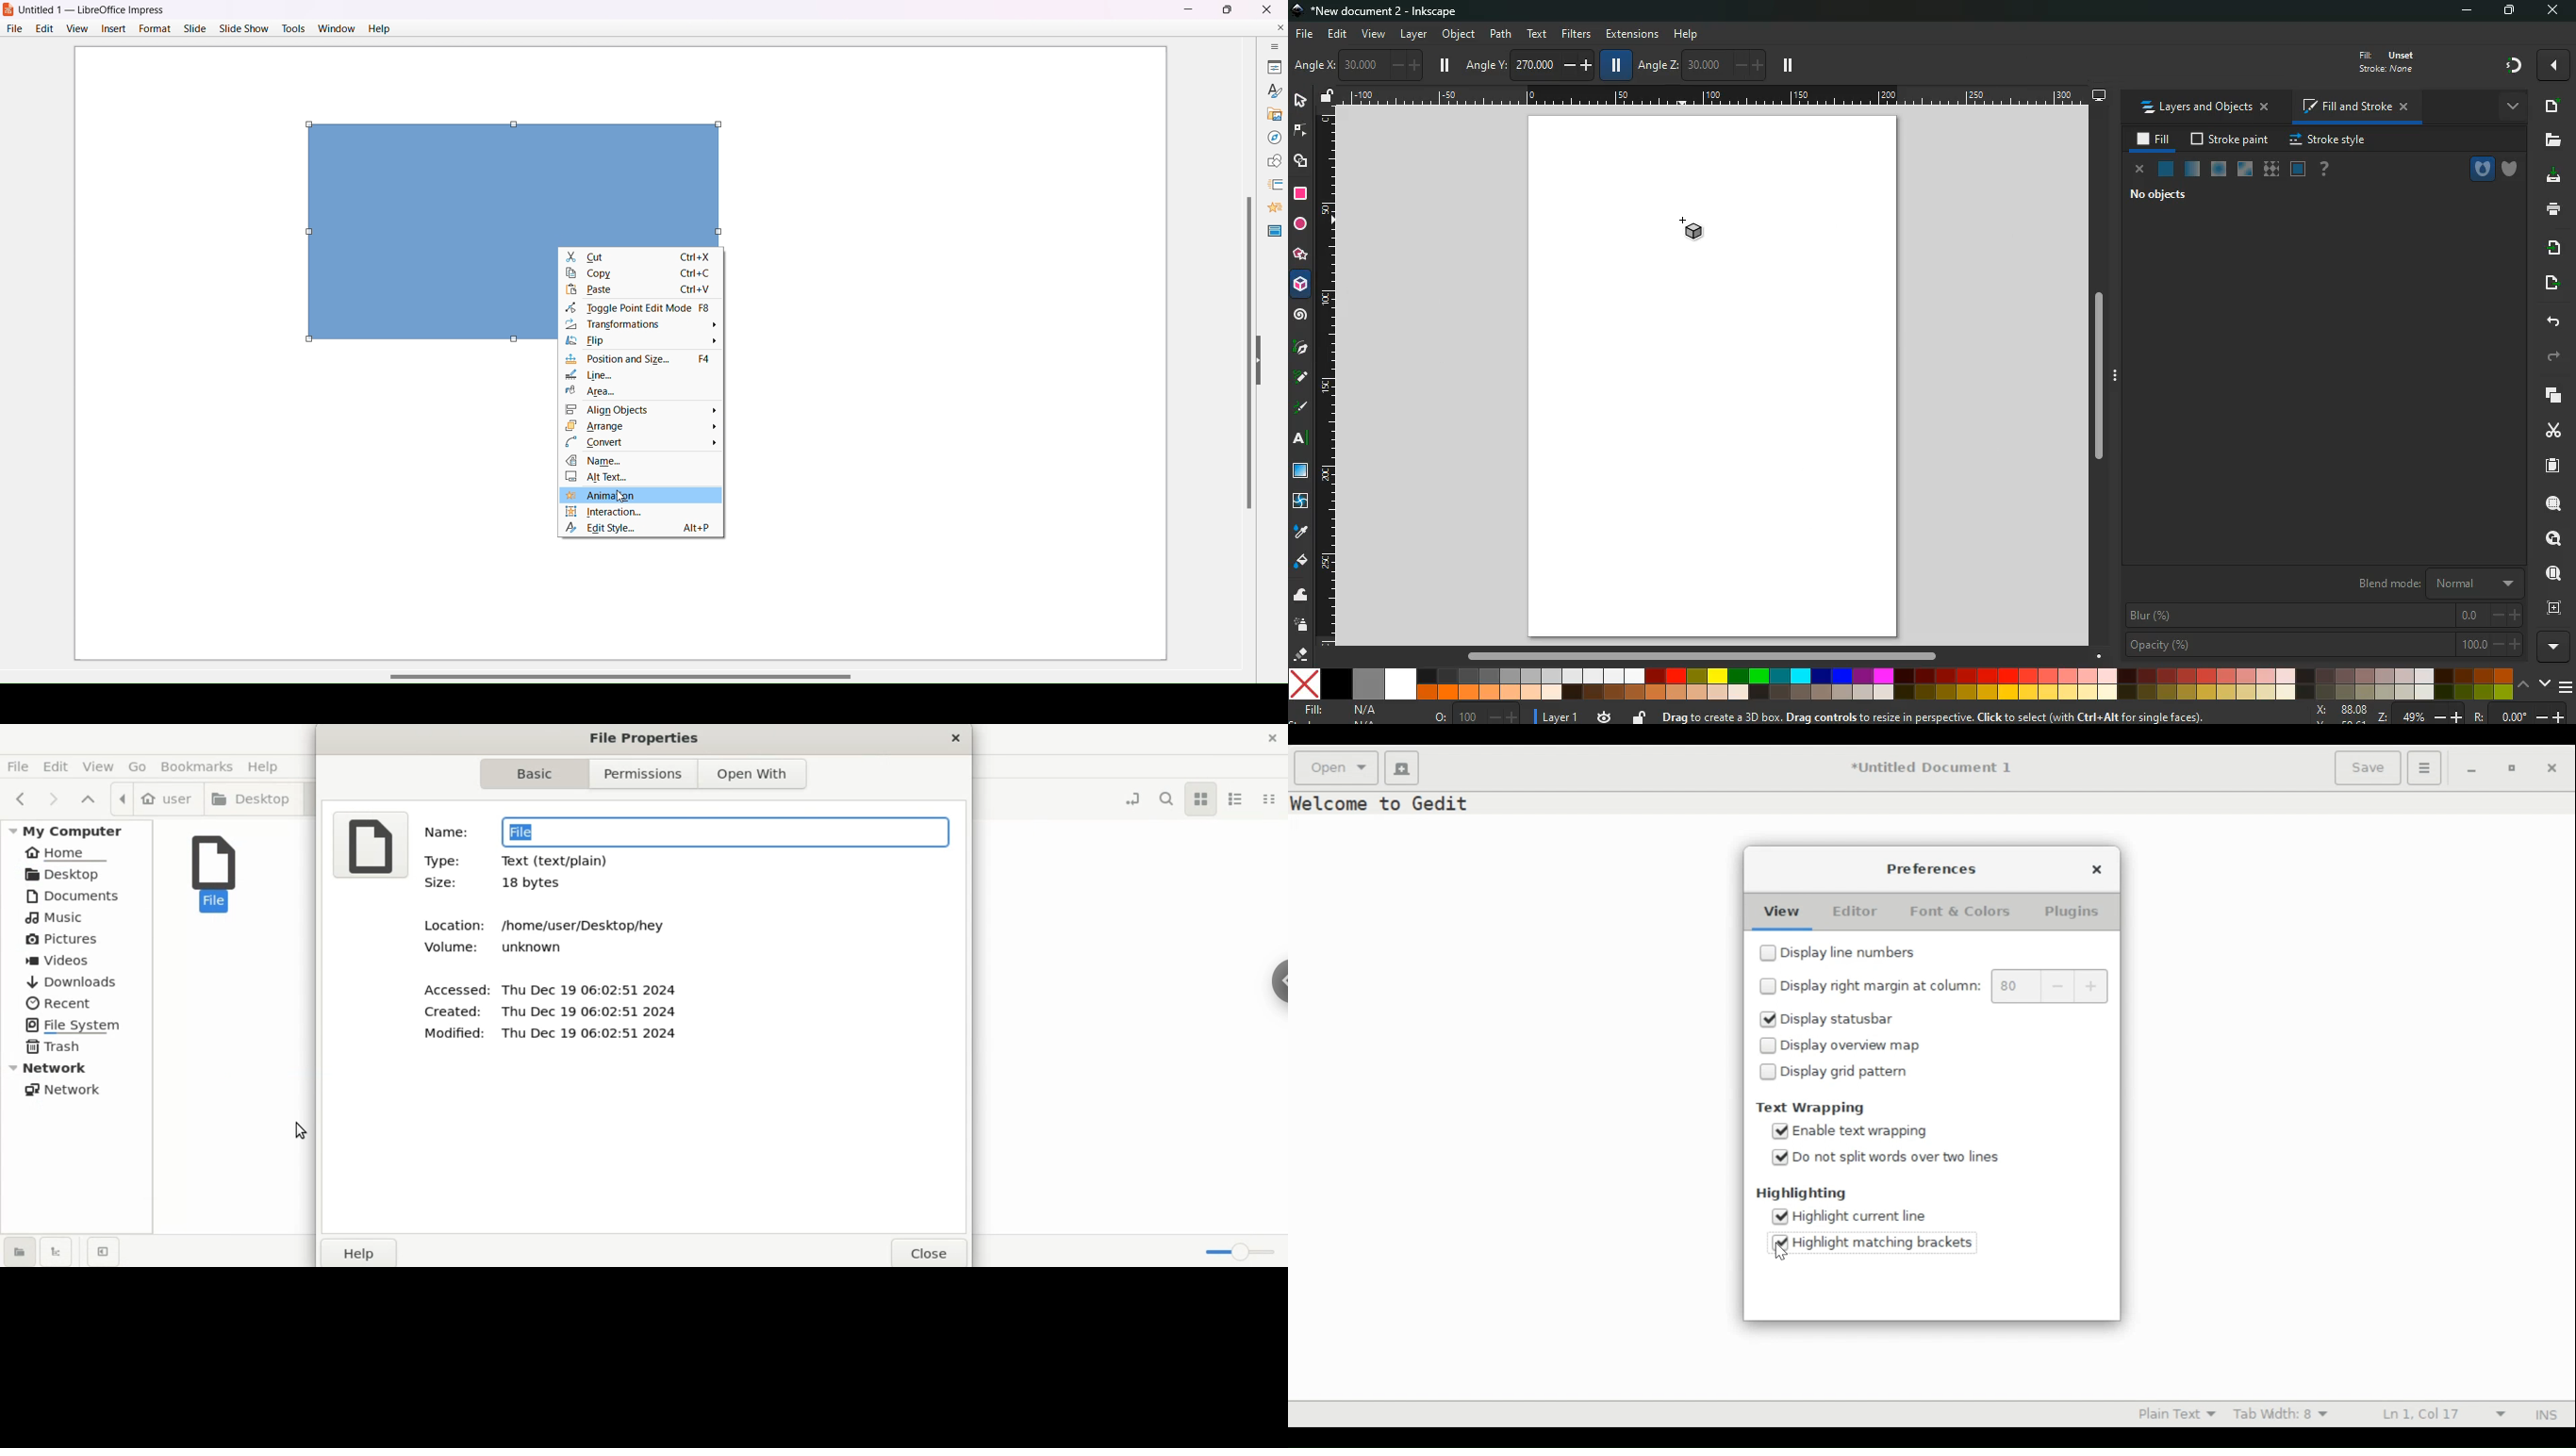 This screenshot has height=1456, width=2576. I want to click on checked checkbox, so click(1781, 1130).